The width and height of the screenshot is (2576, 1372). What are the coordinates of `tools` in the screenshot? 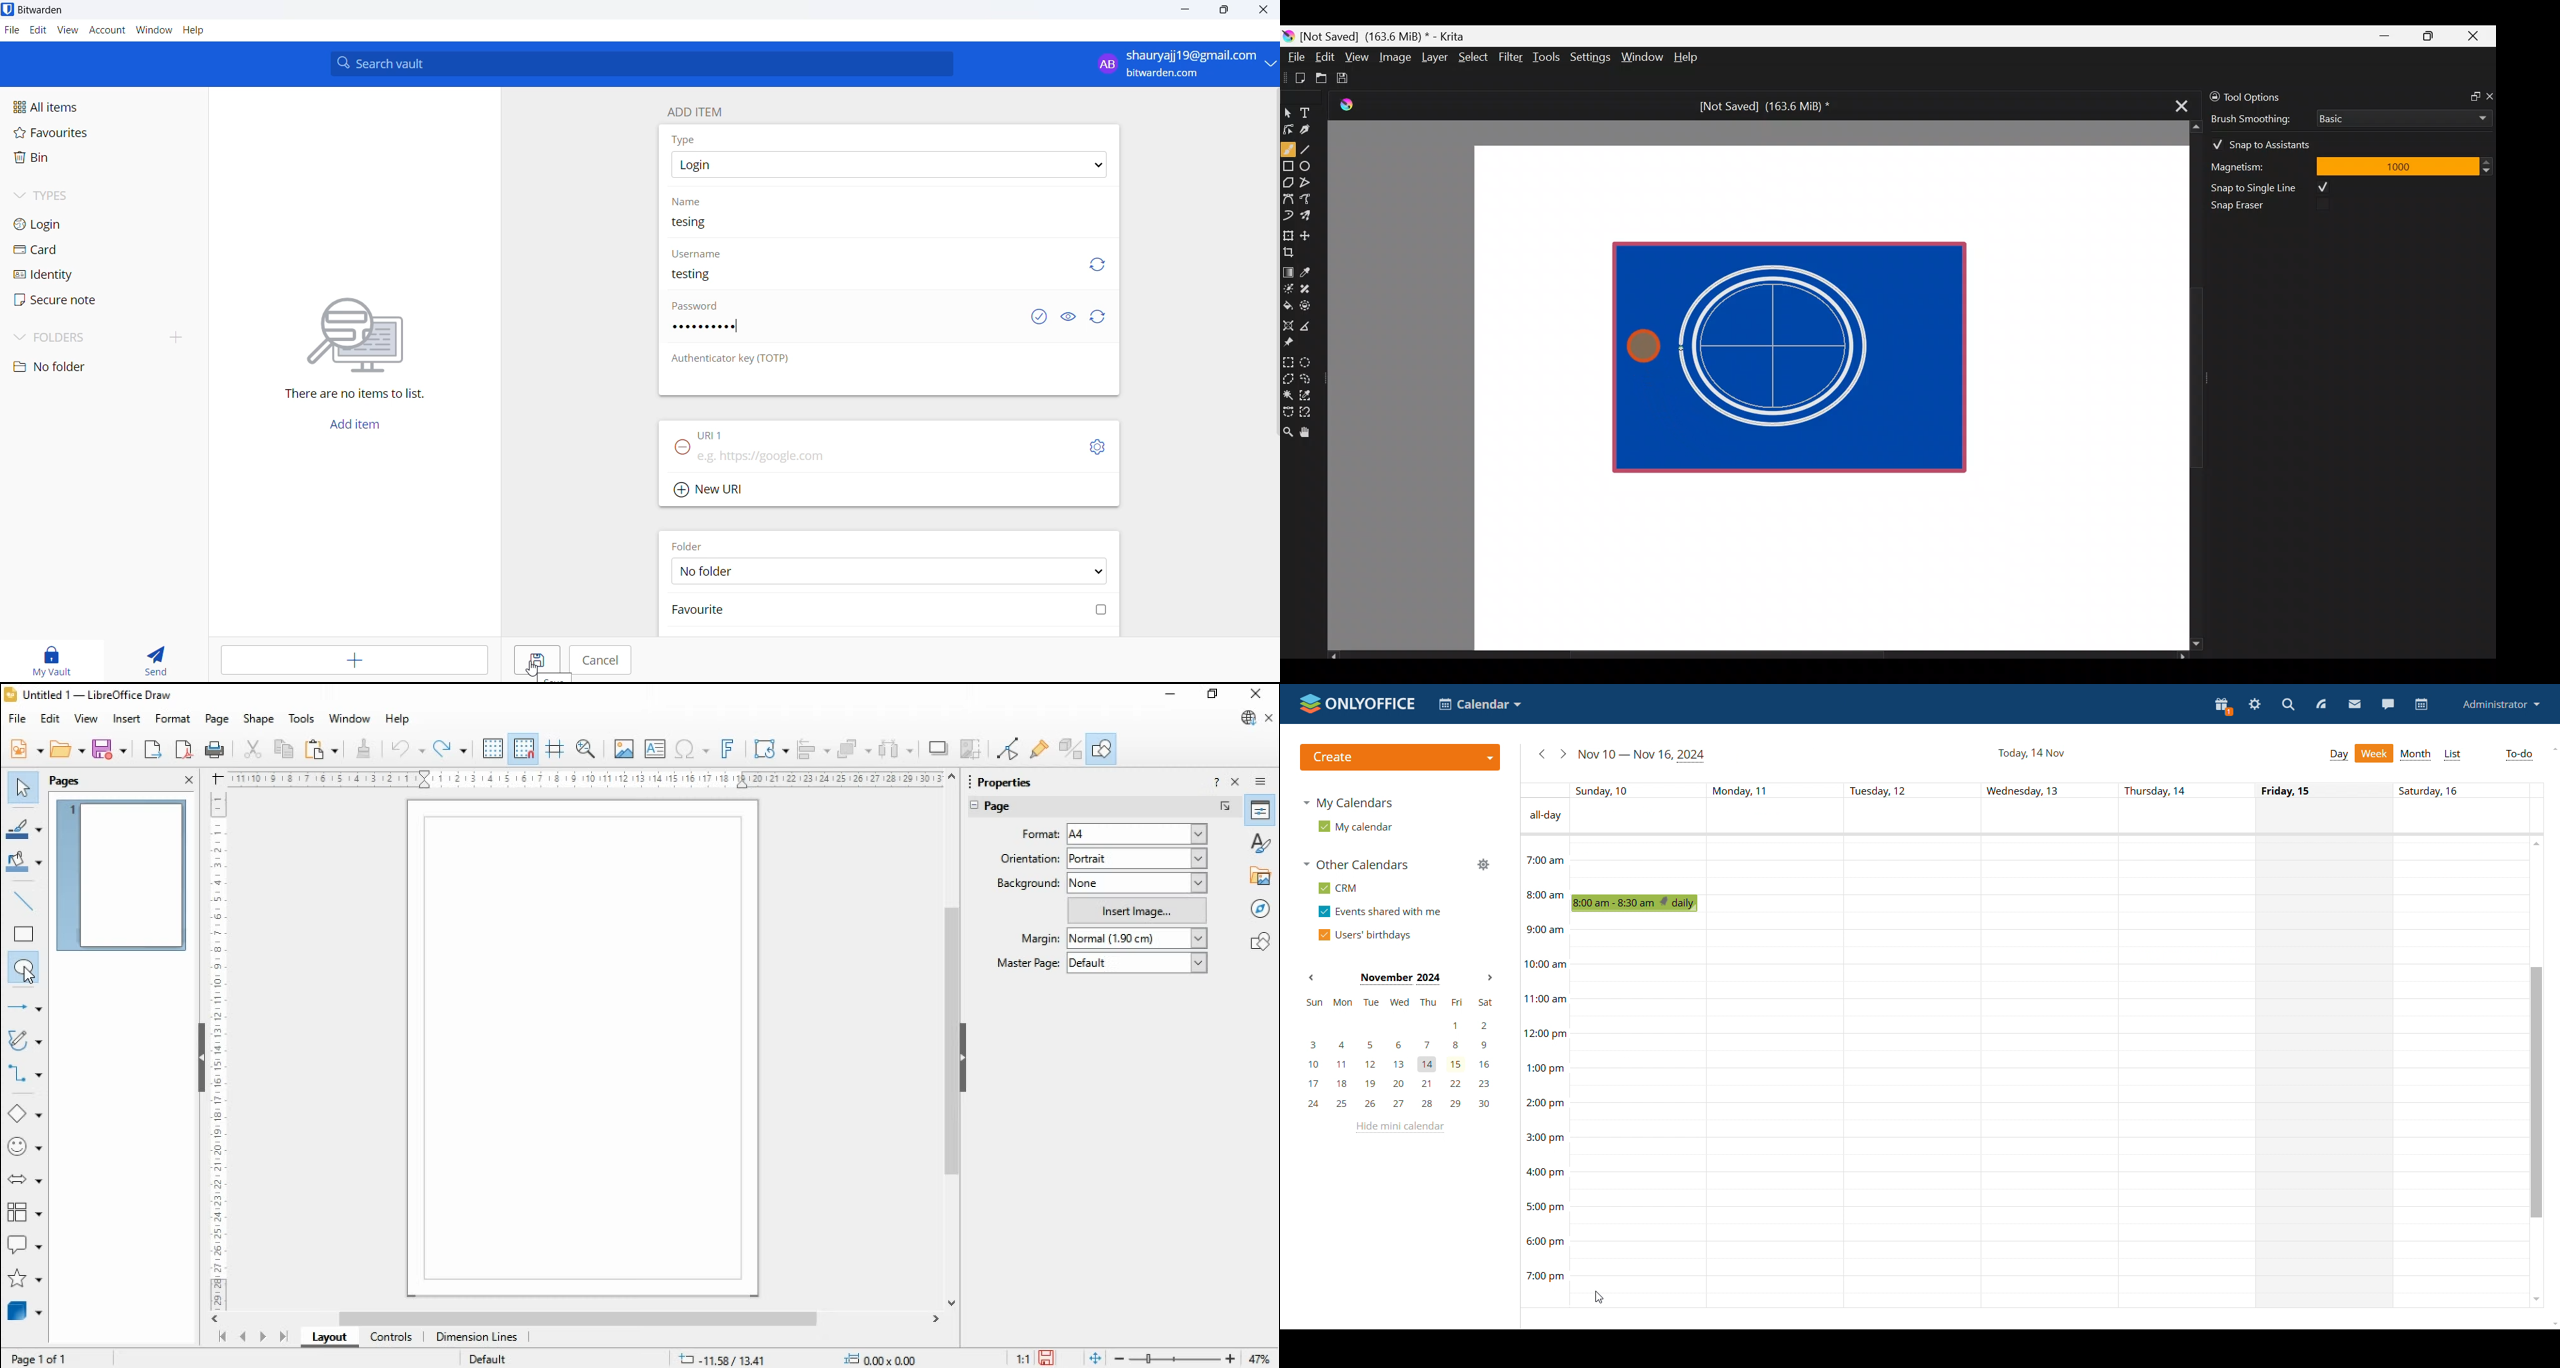 It's located at (303, 720).